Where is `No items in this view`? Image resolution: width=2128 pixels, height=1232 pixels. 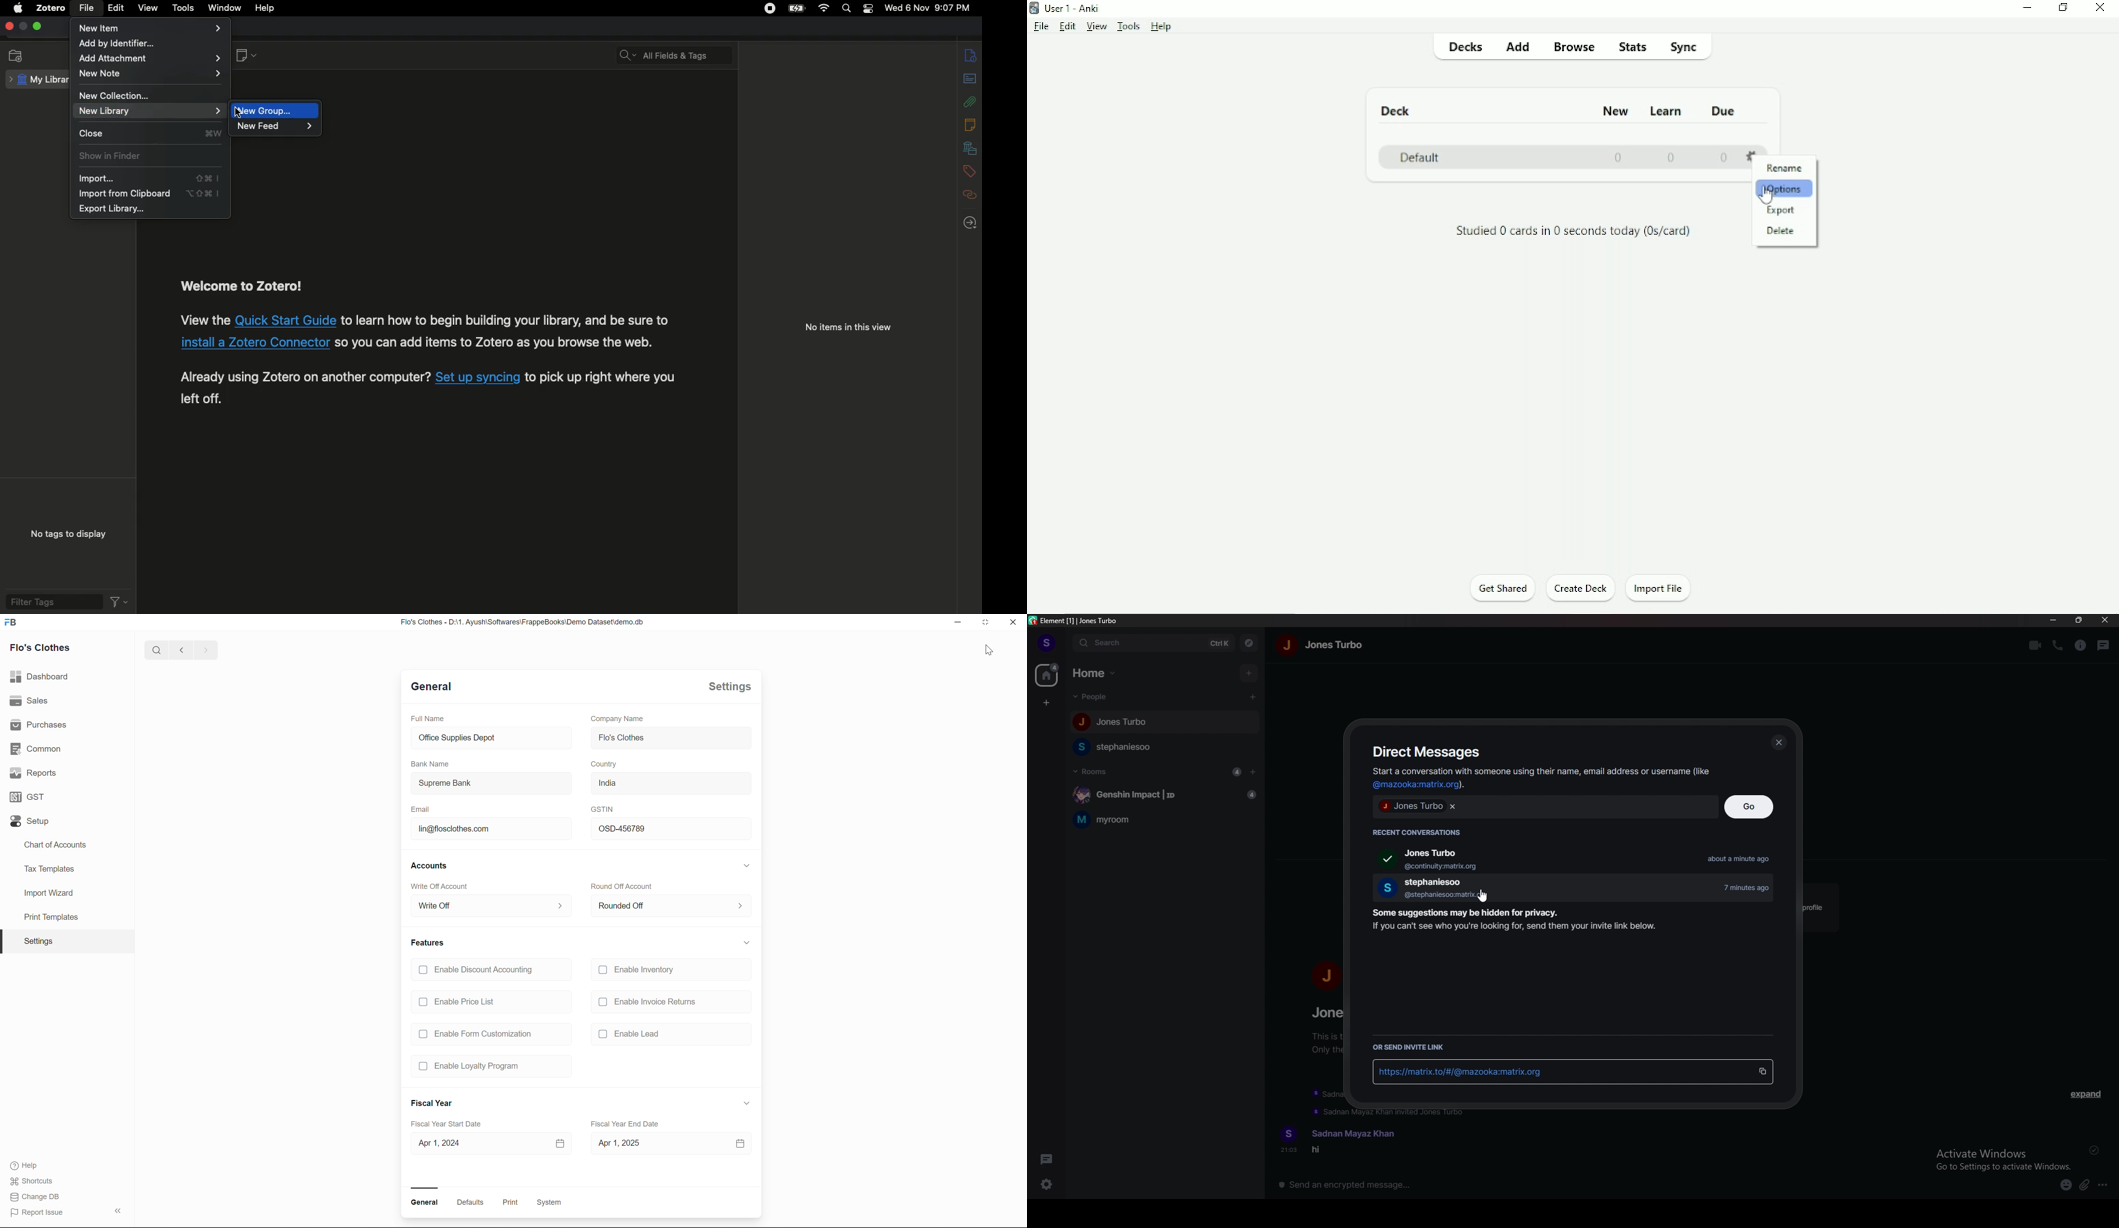 No items in this view is located at coordinates (847, 329).